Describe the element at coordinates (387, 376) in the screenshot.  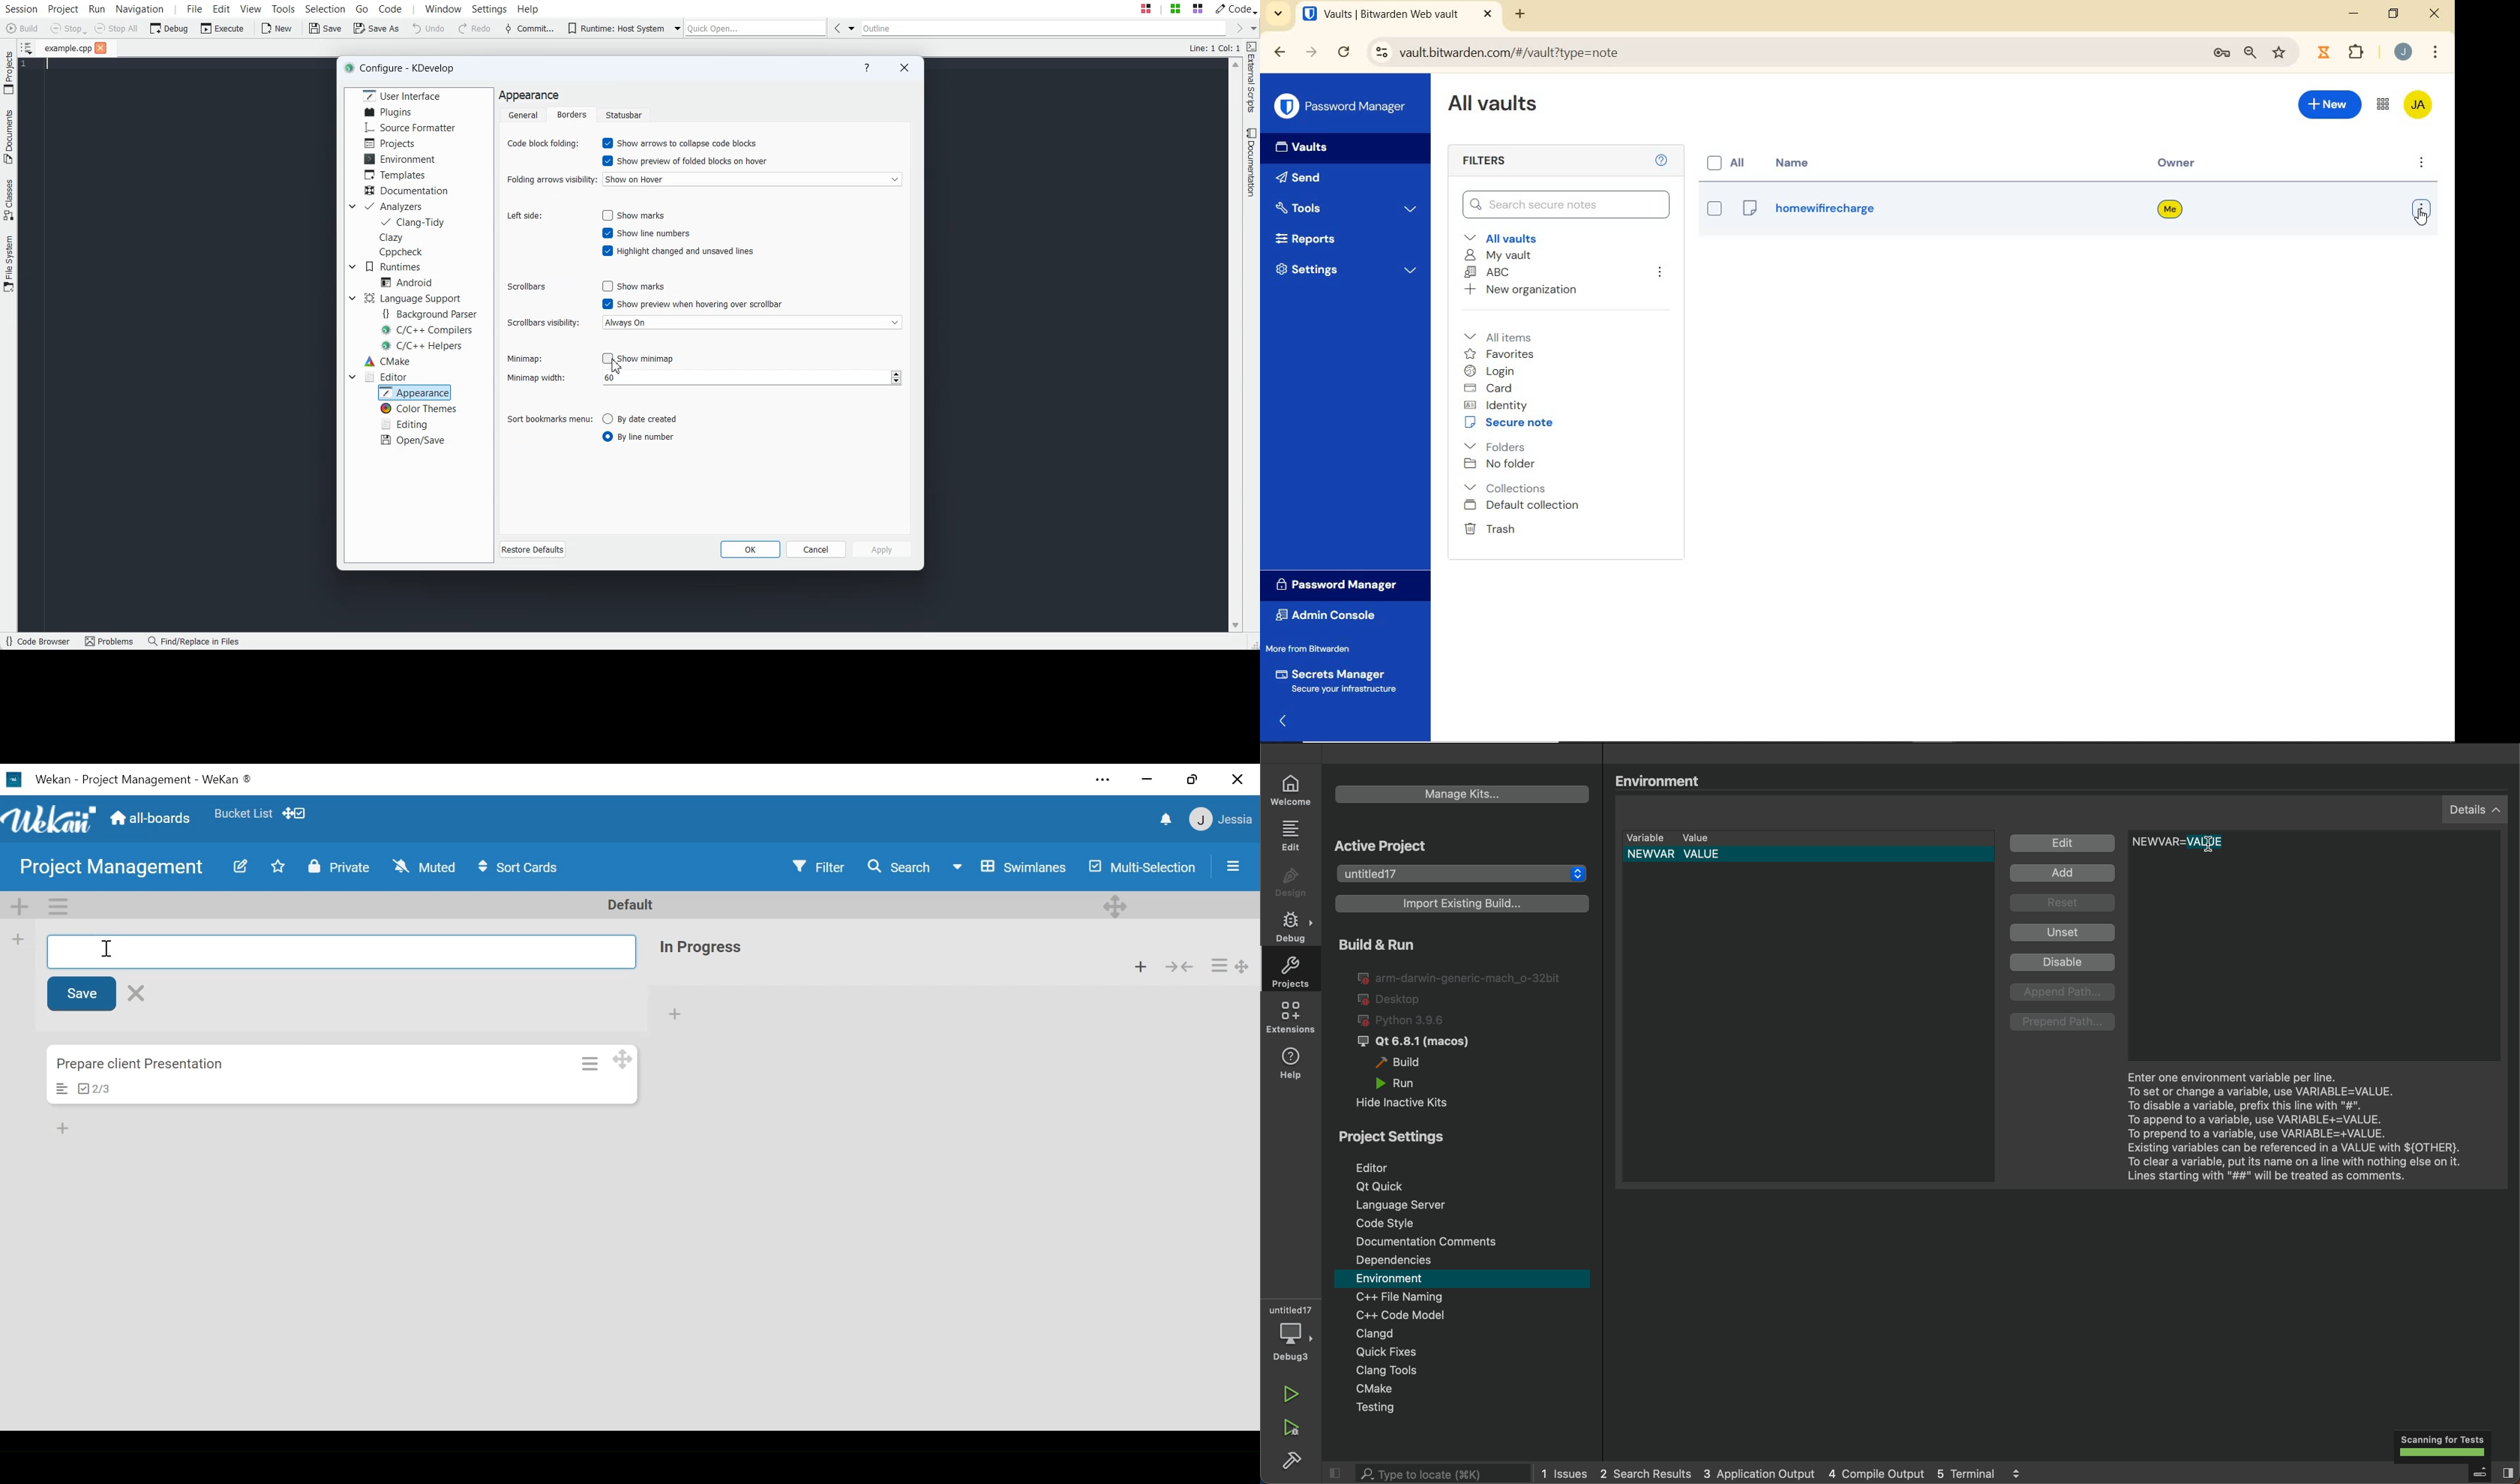
I see `Editor` at that location.